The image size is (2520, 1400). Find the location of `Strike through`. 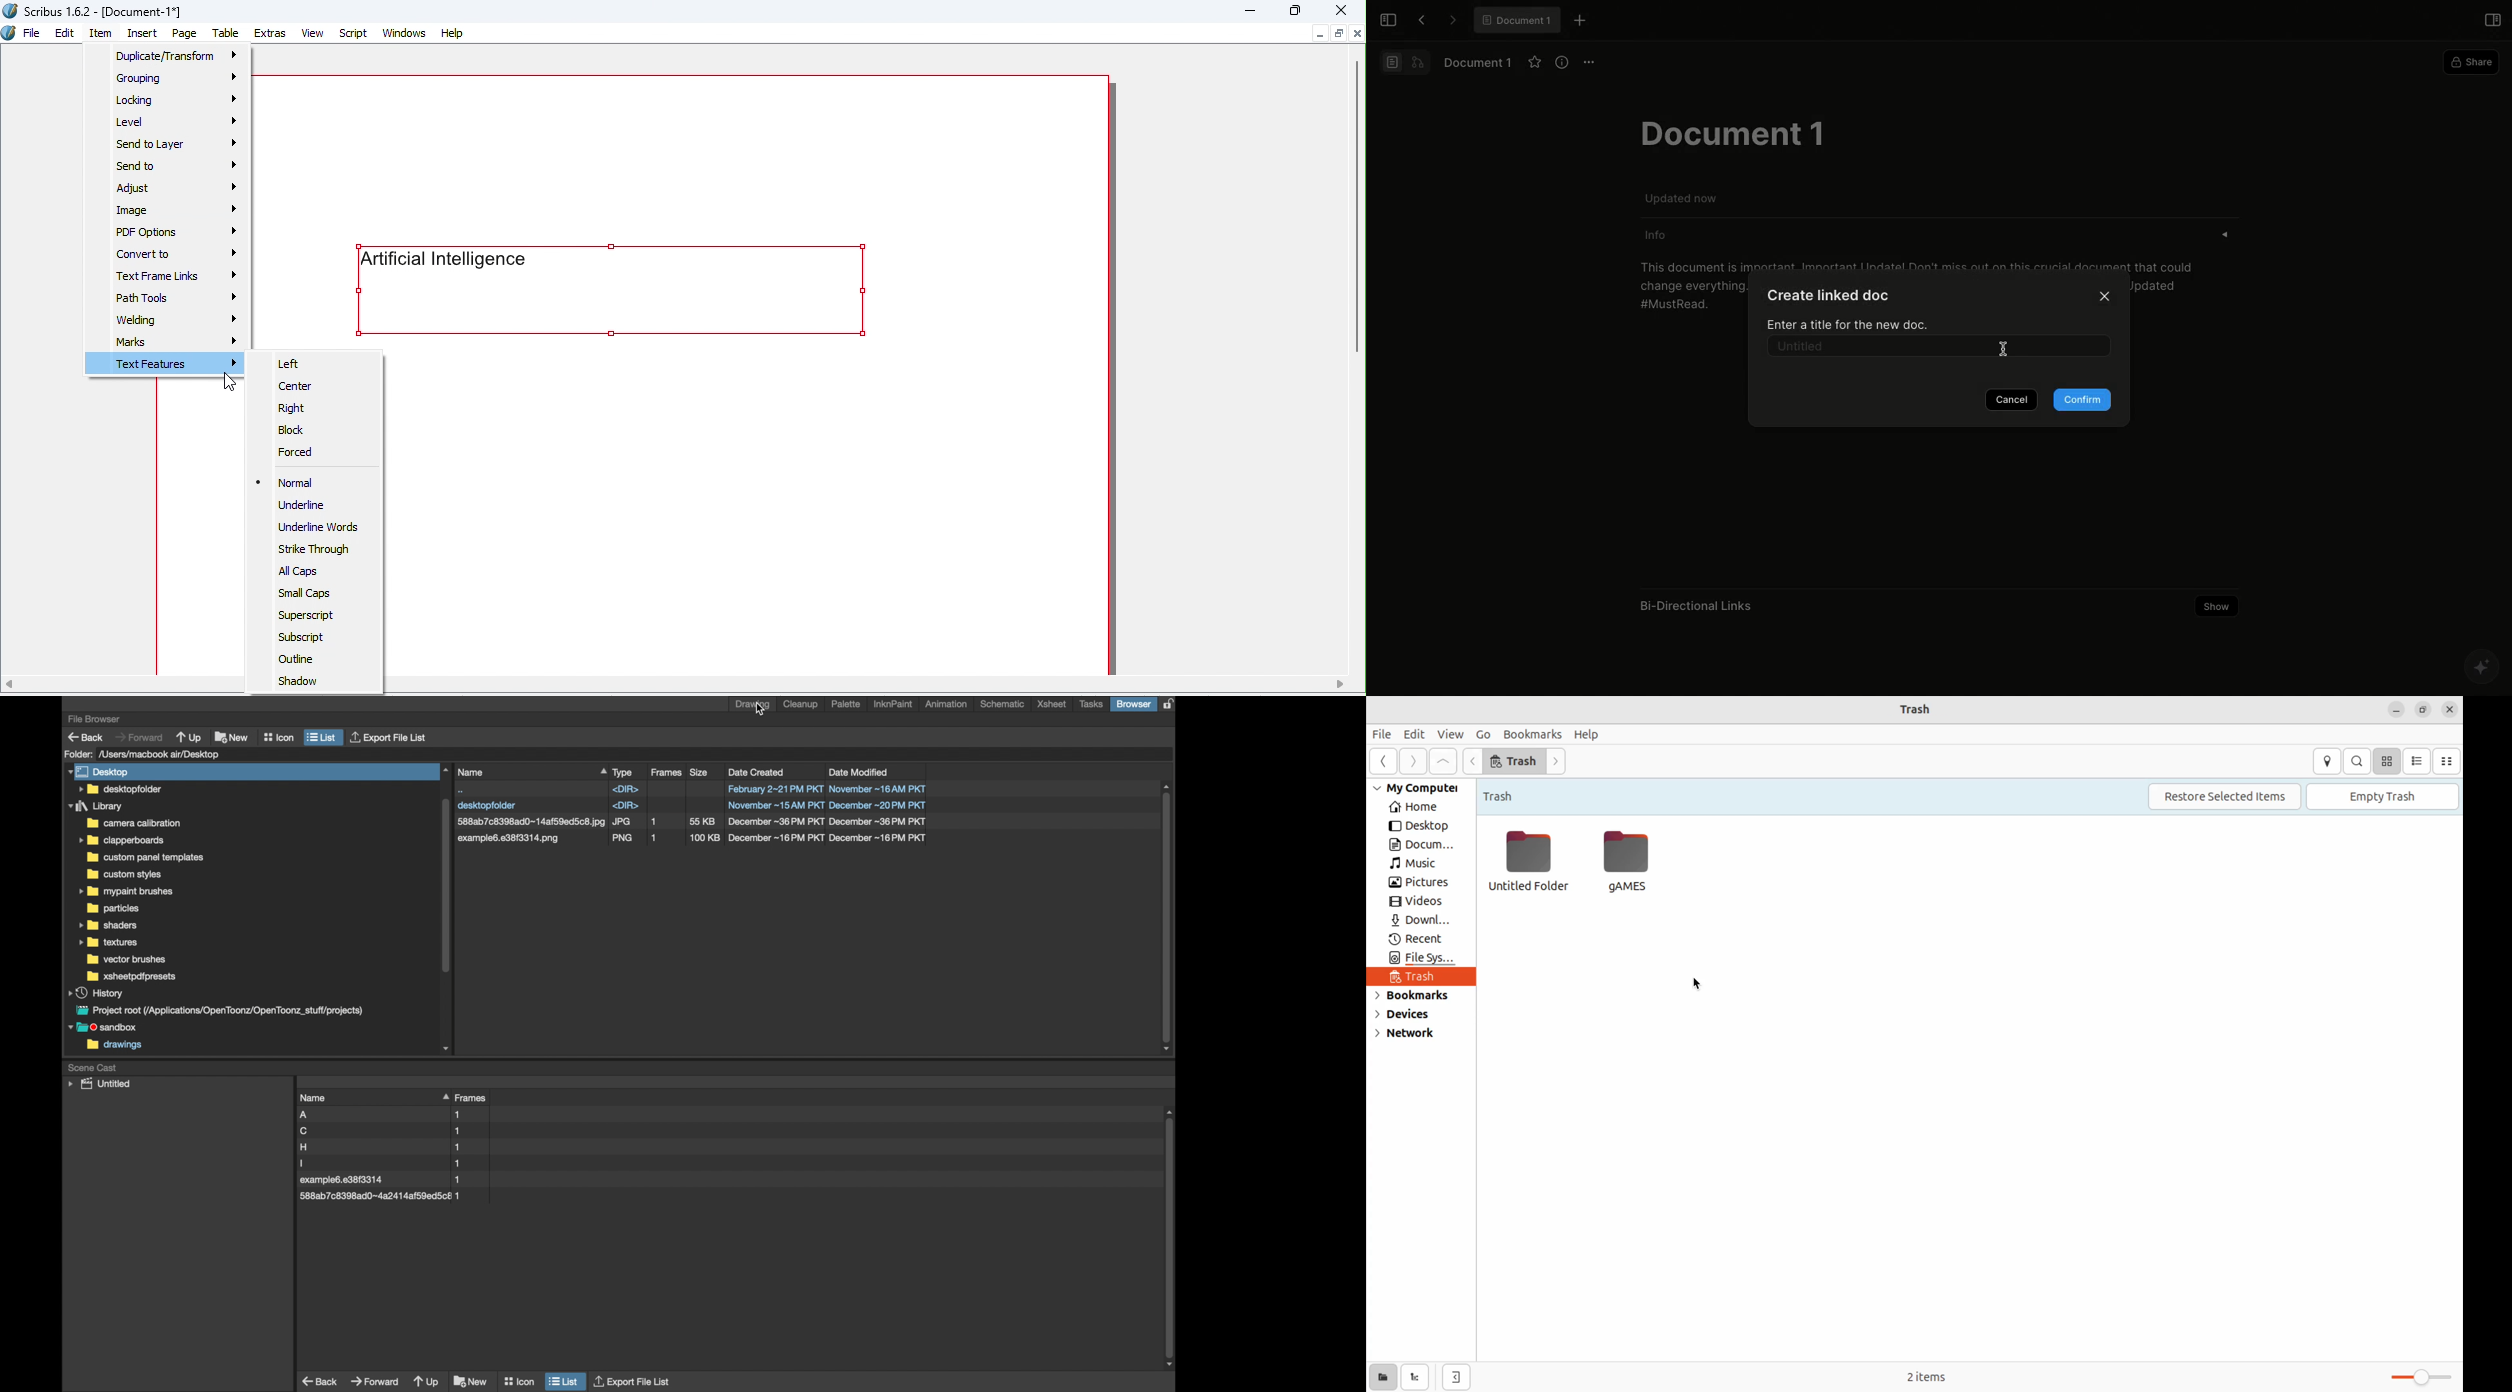

Strike through is located at coordinates (314, 552).